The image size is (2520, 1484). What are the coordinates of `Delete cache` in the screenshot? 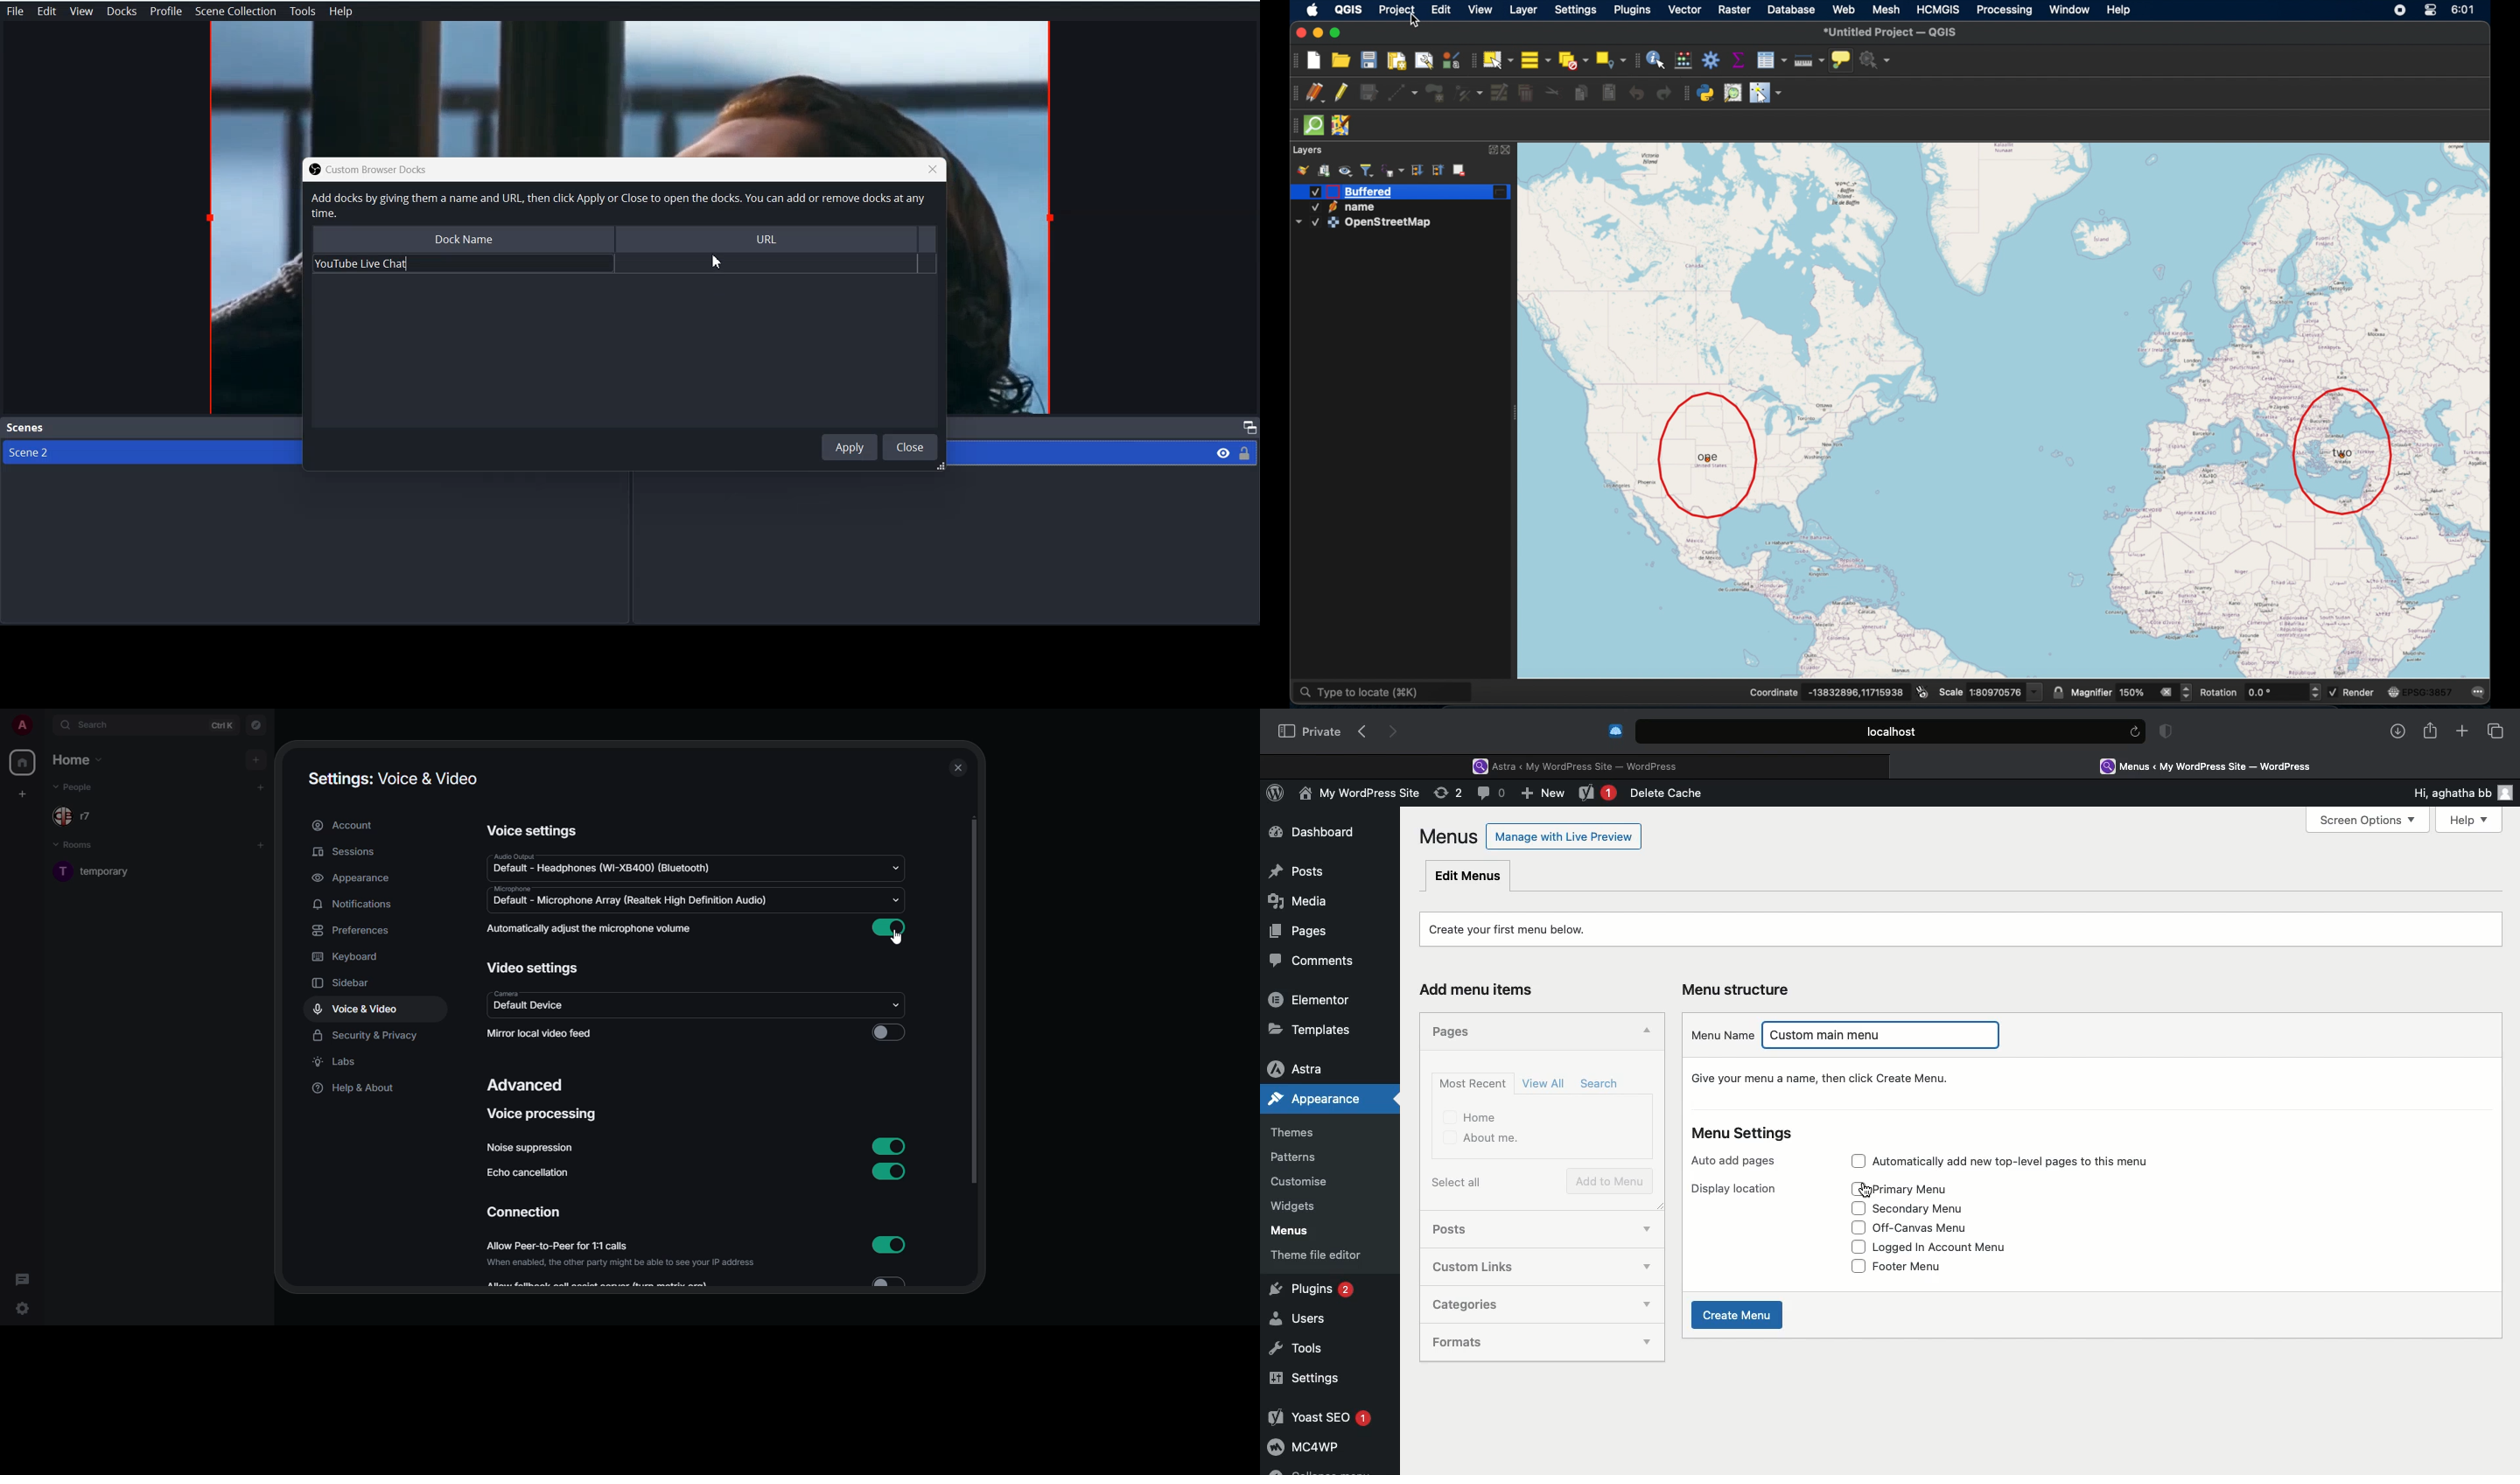 It's located at (1670, 793).